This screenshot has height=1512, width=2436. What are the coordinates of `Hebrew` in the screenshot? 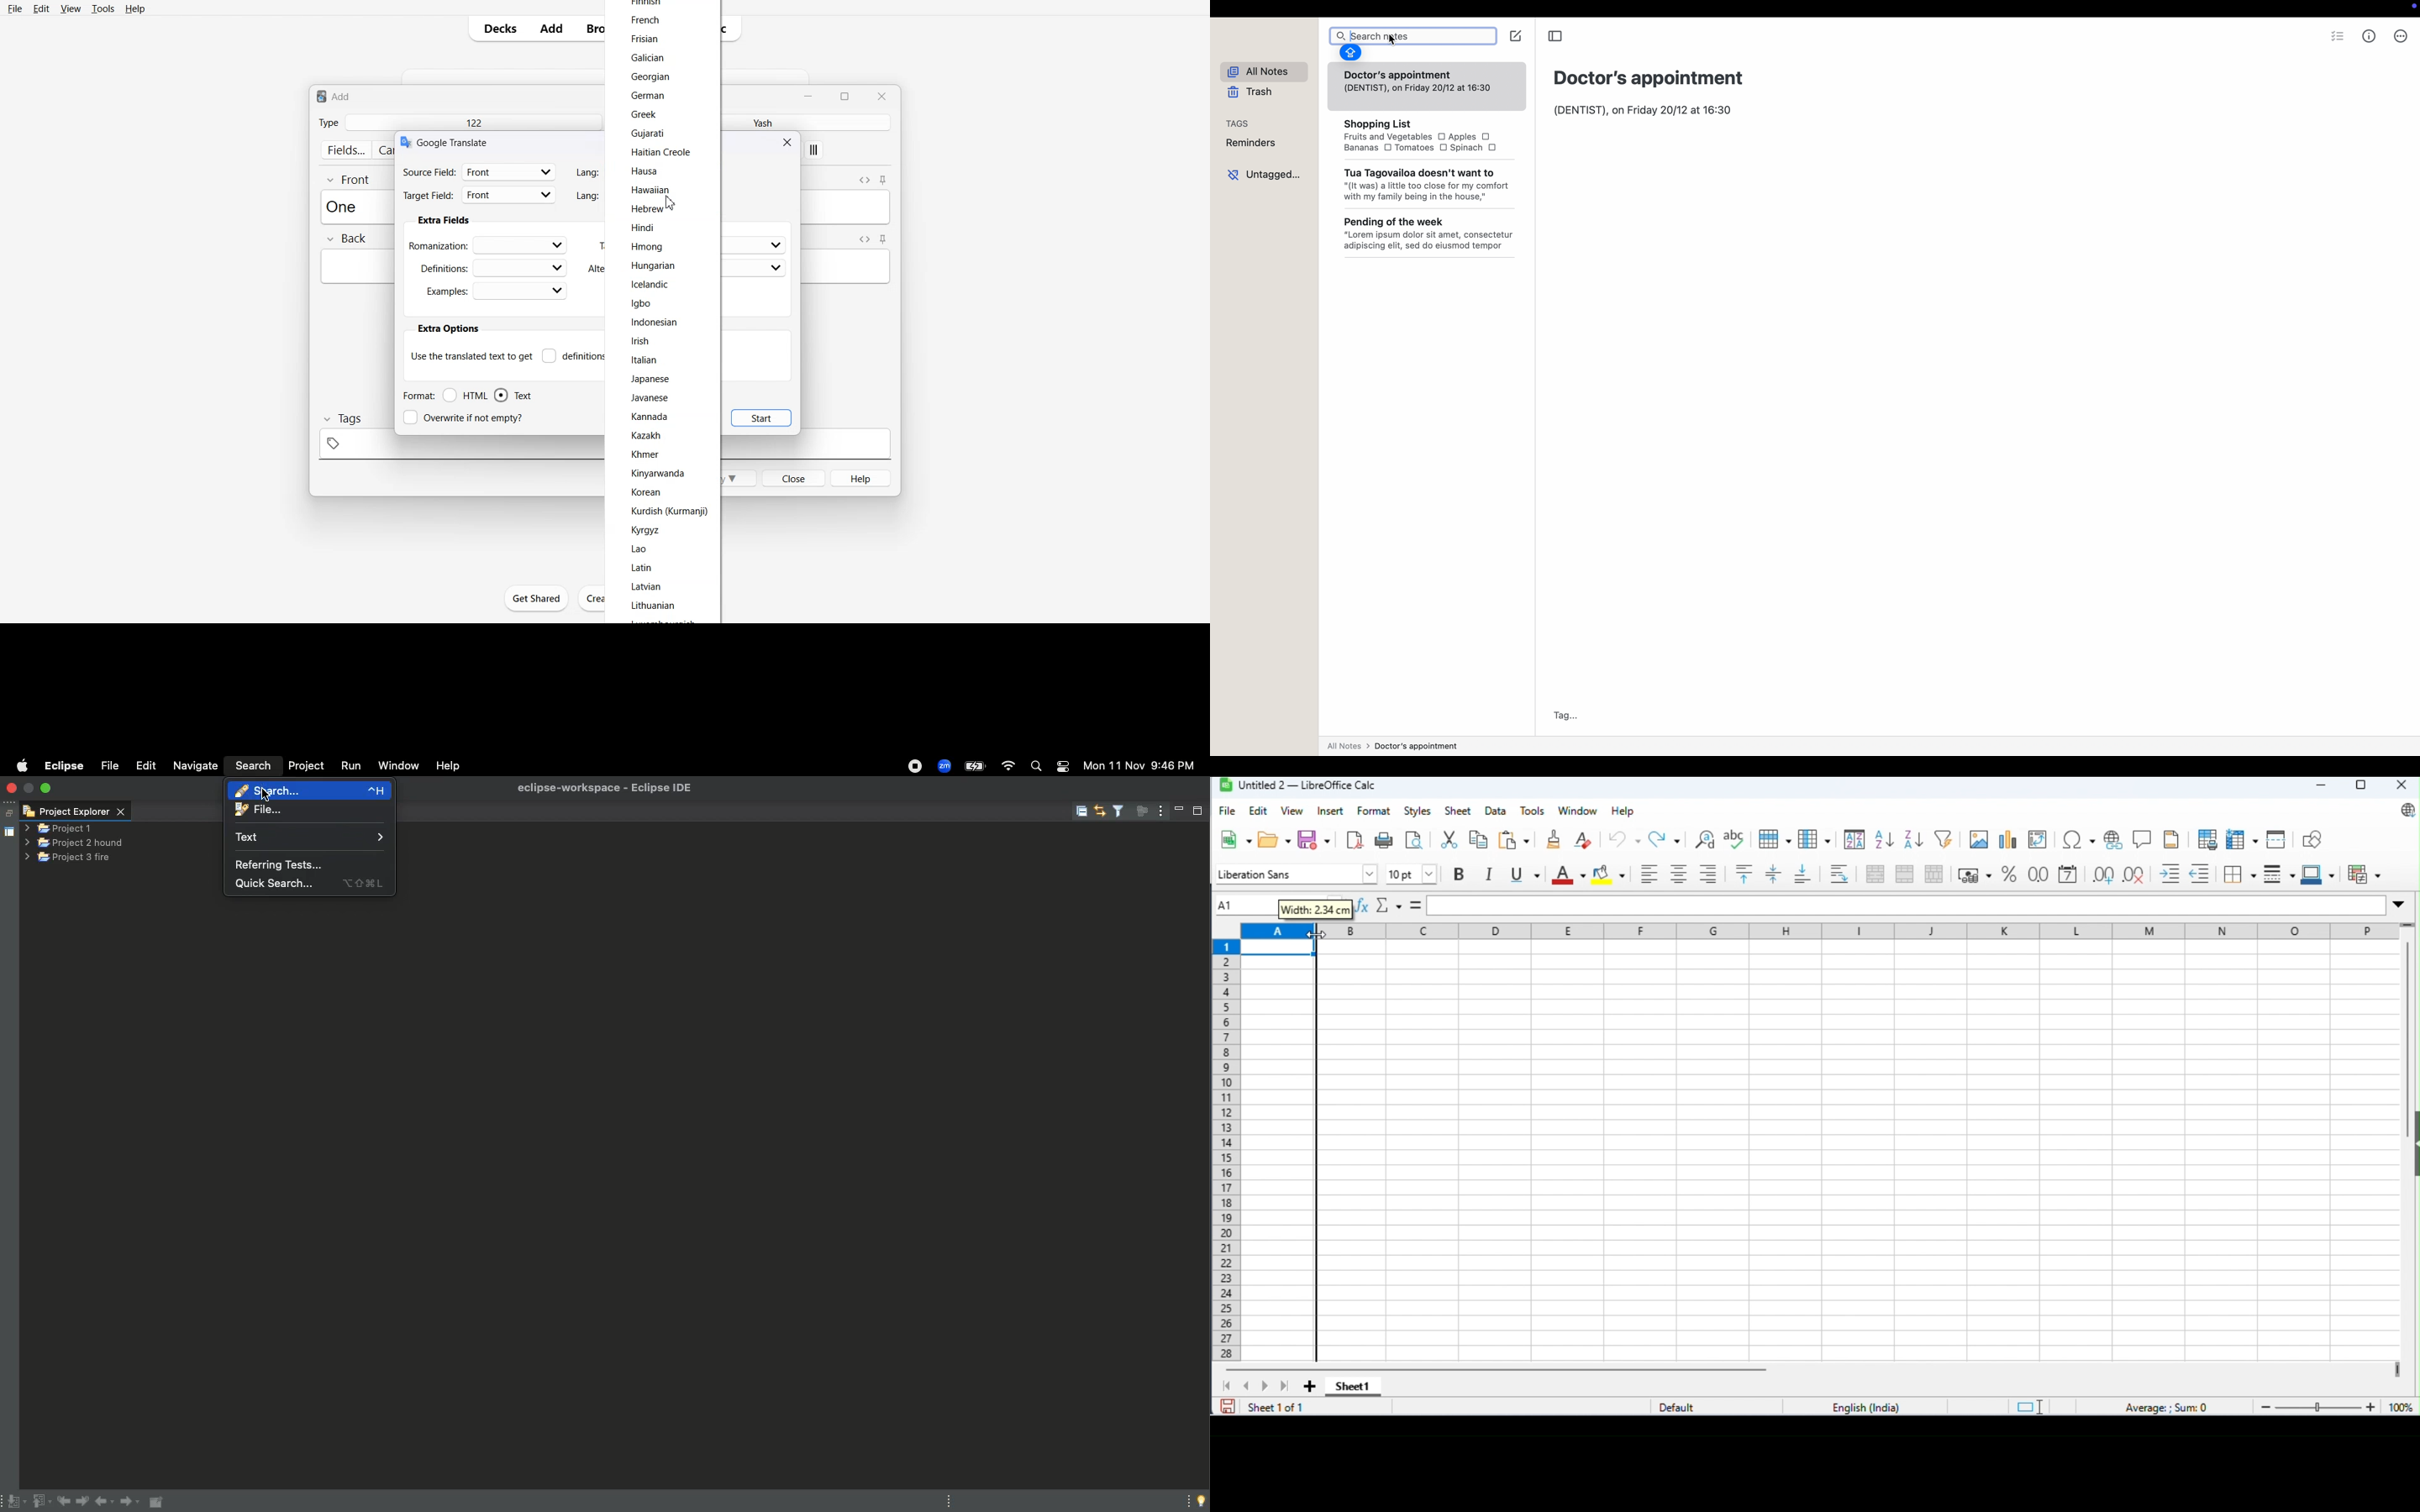 It's located at (647, 210).